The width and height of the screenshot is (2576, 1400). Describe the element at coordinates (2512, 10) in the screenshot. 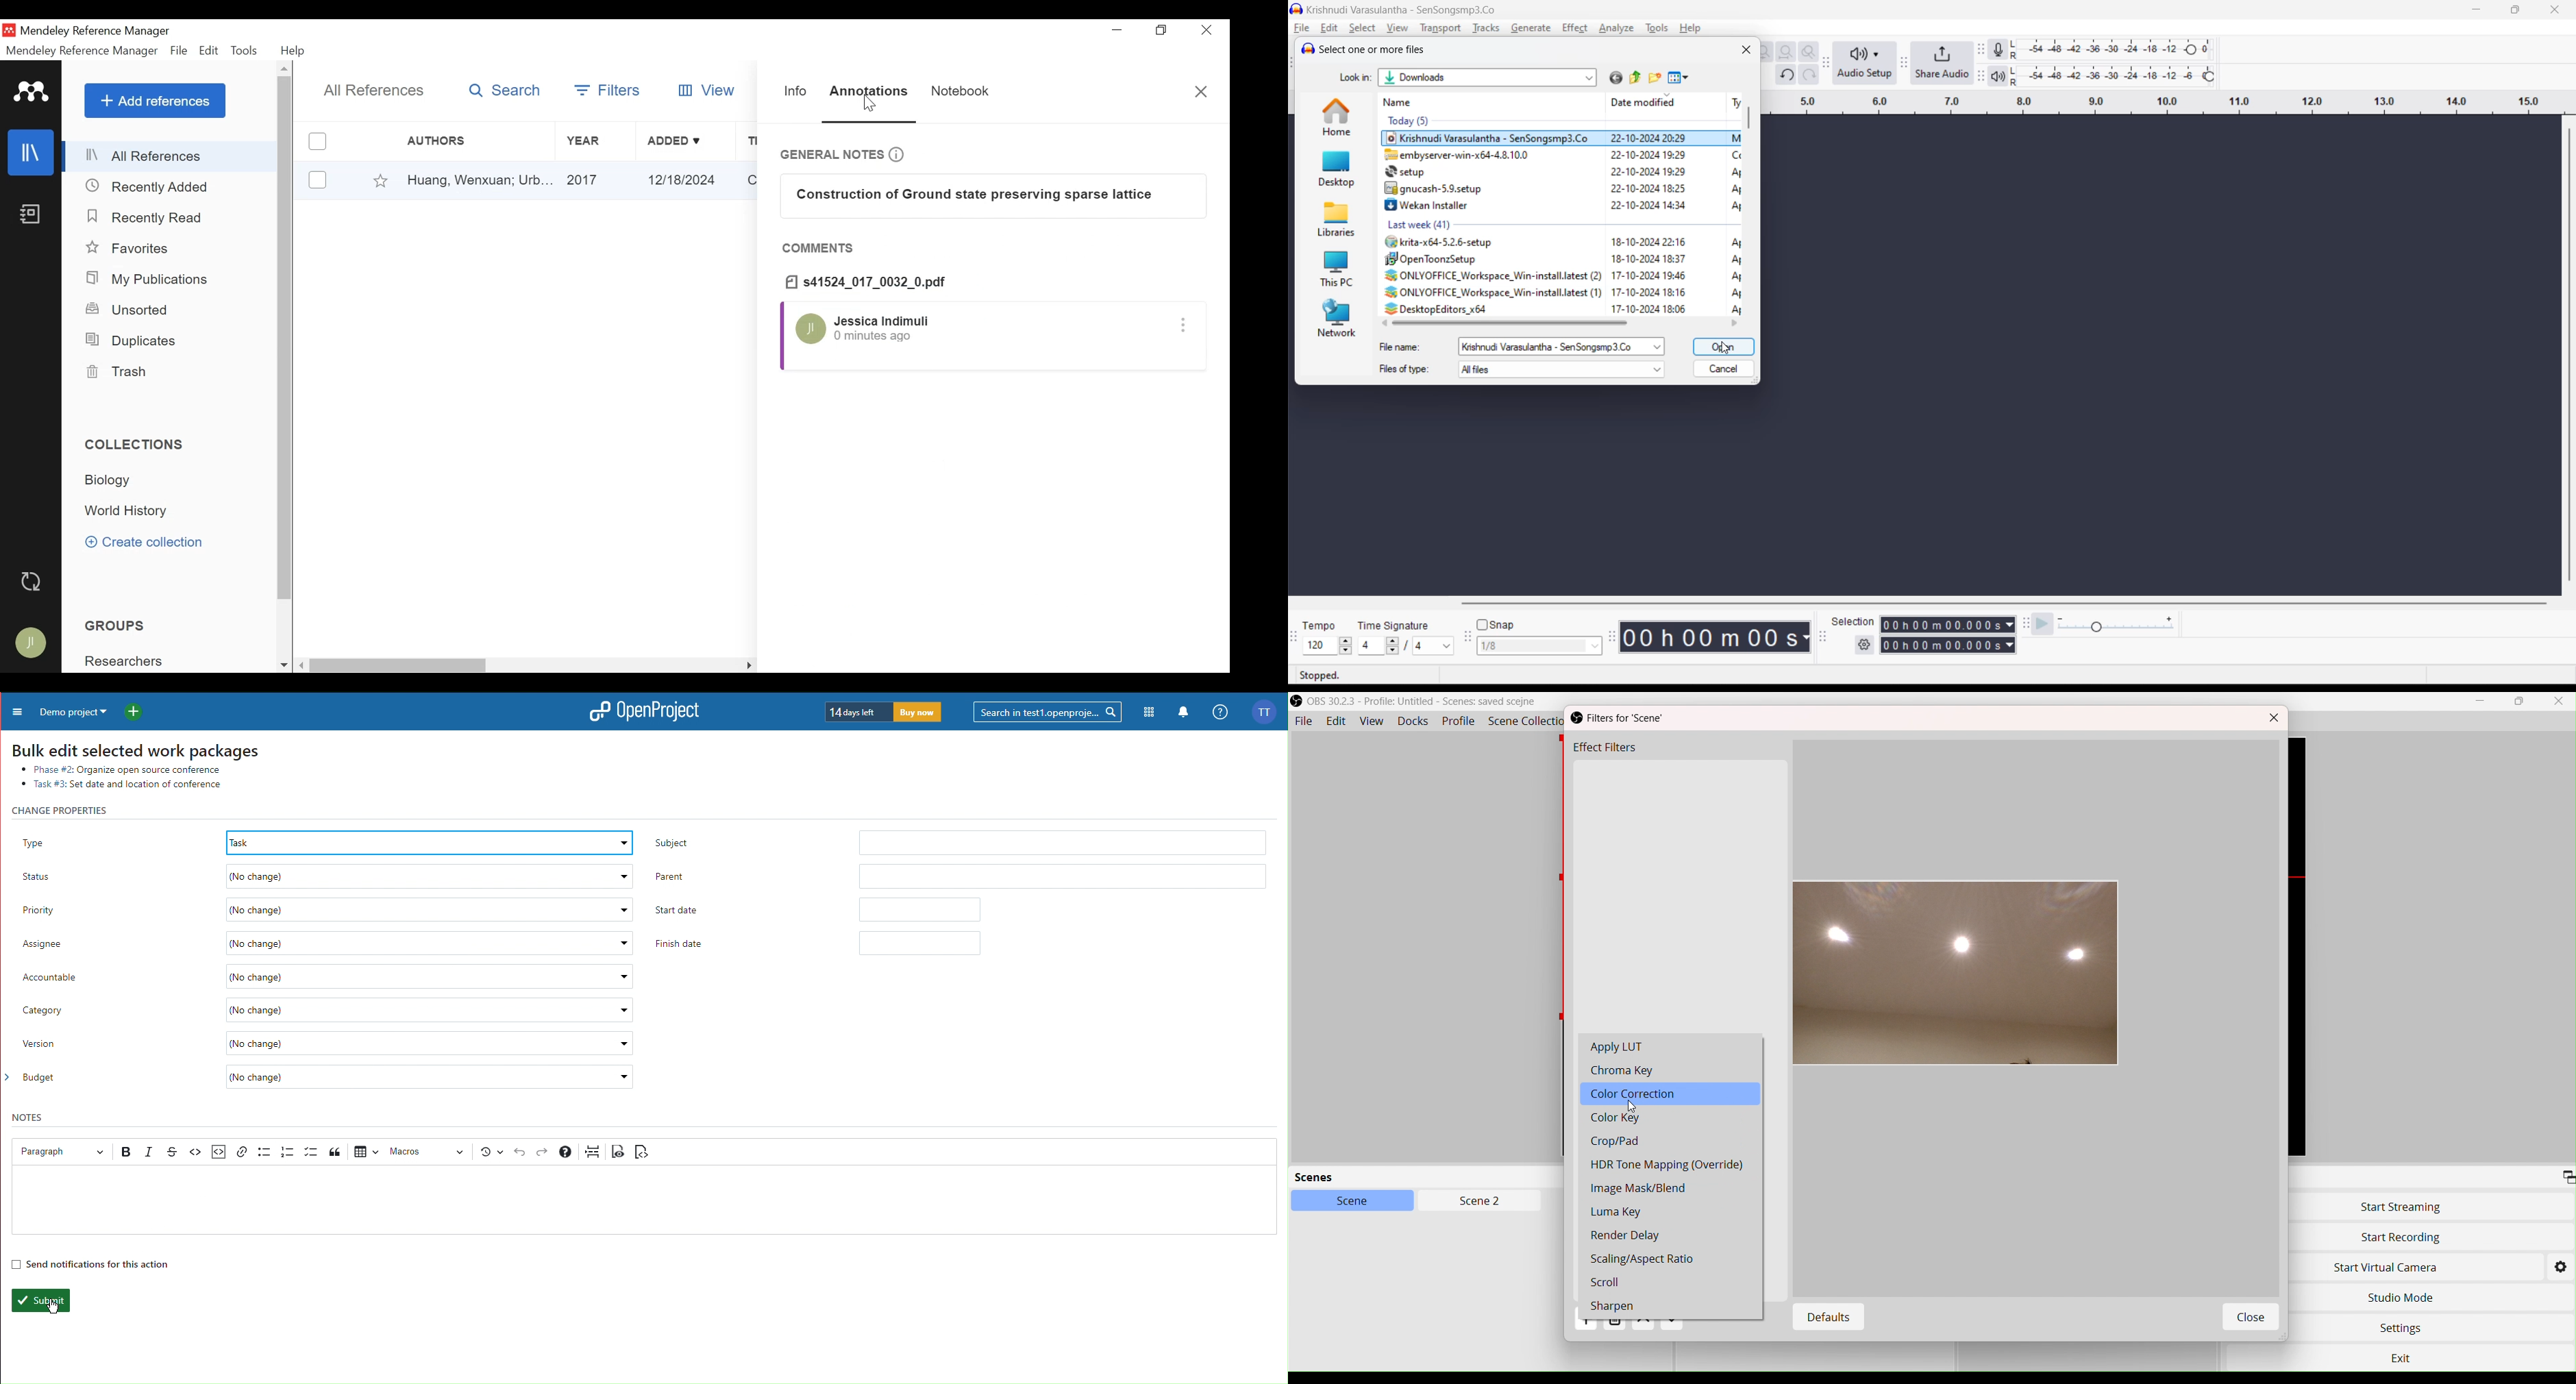

I see `maximize` at that location.